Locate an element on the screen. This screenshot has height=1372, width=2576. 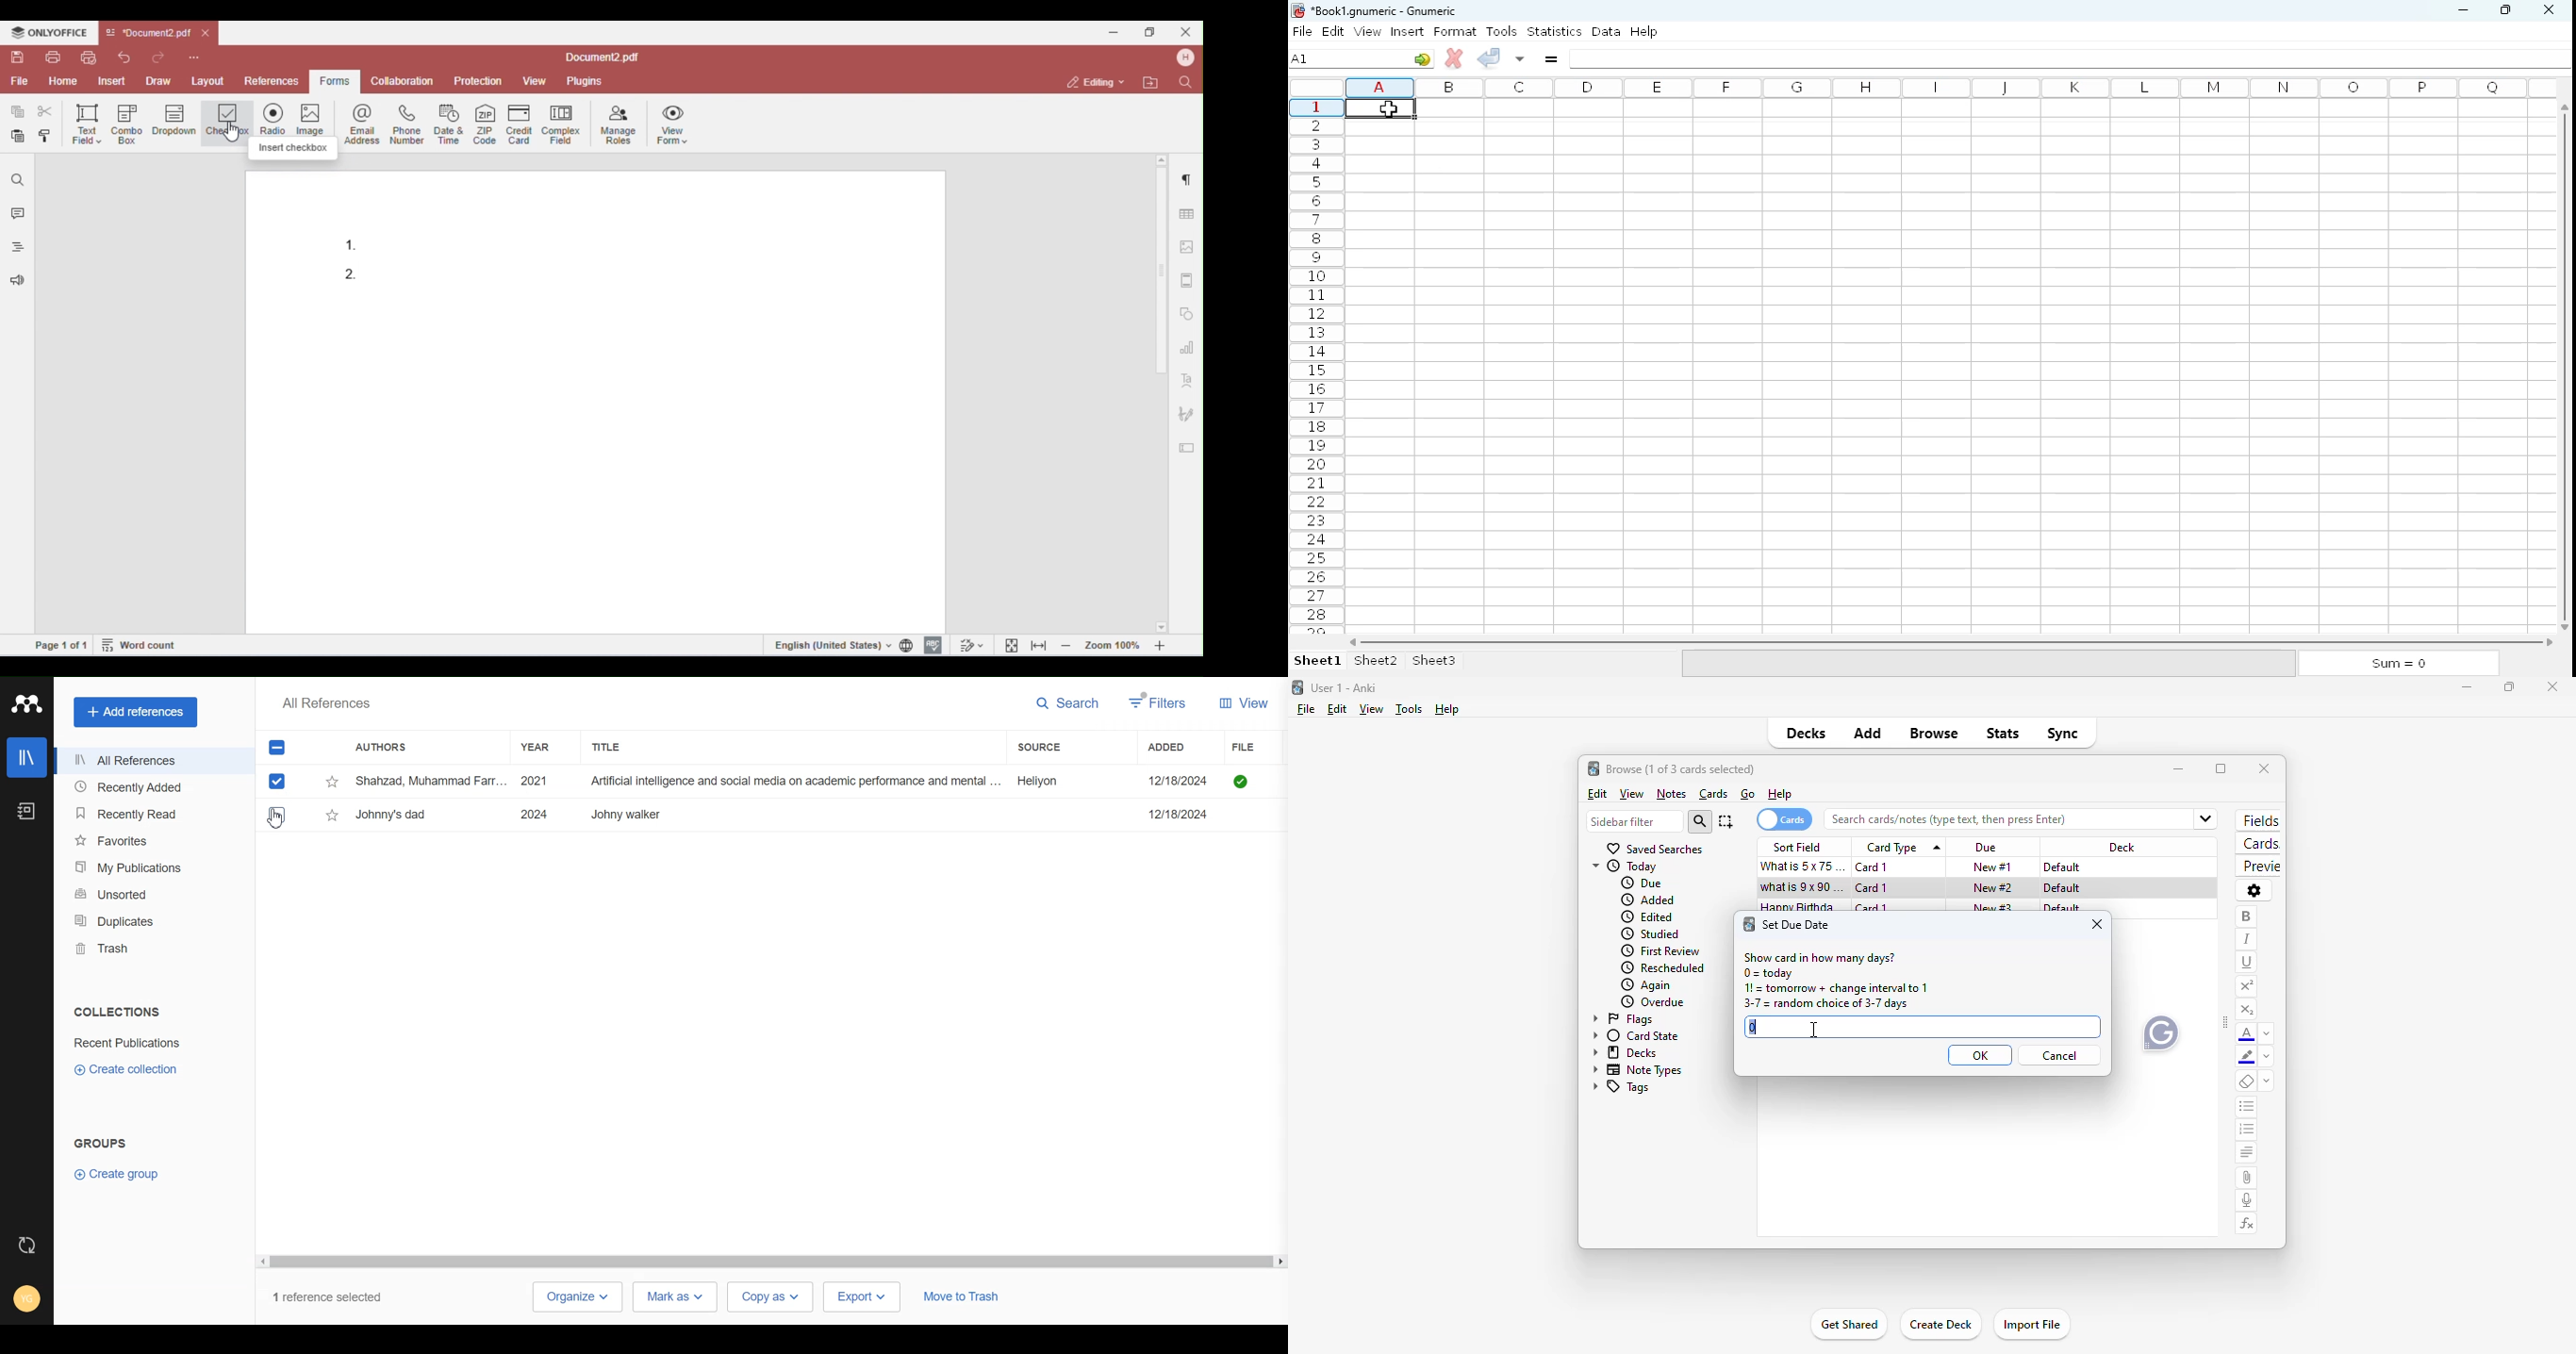
data is located at coordinates (1607, 31).